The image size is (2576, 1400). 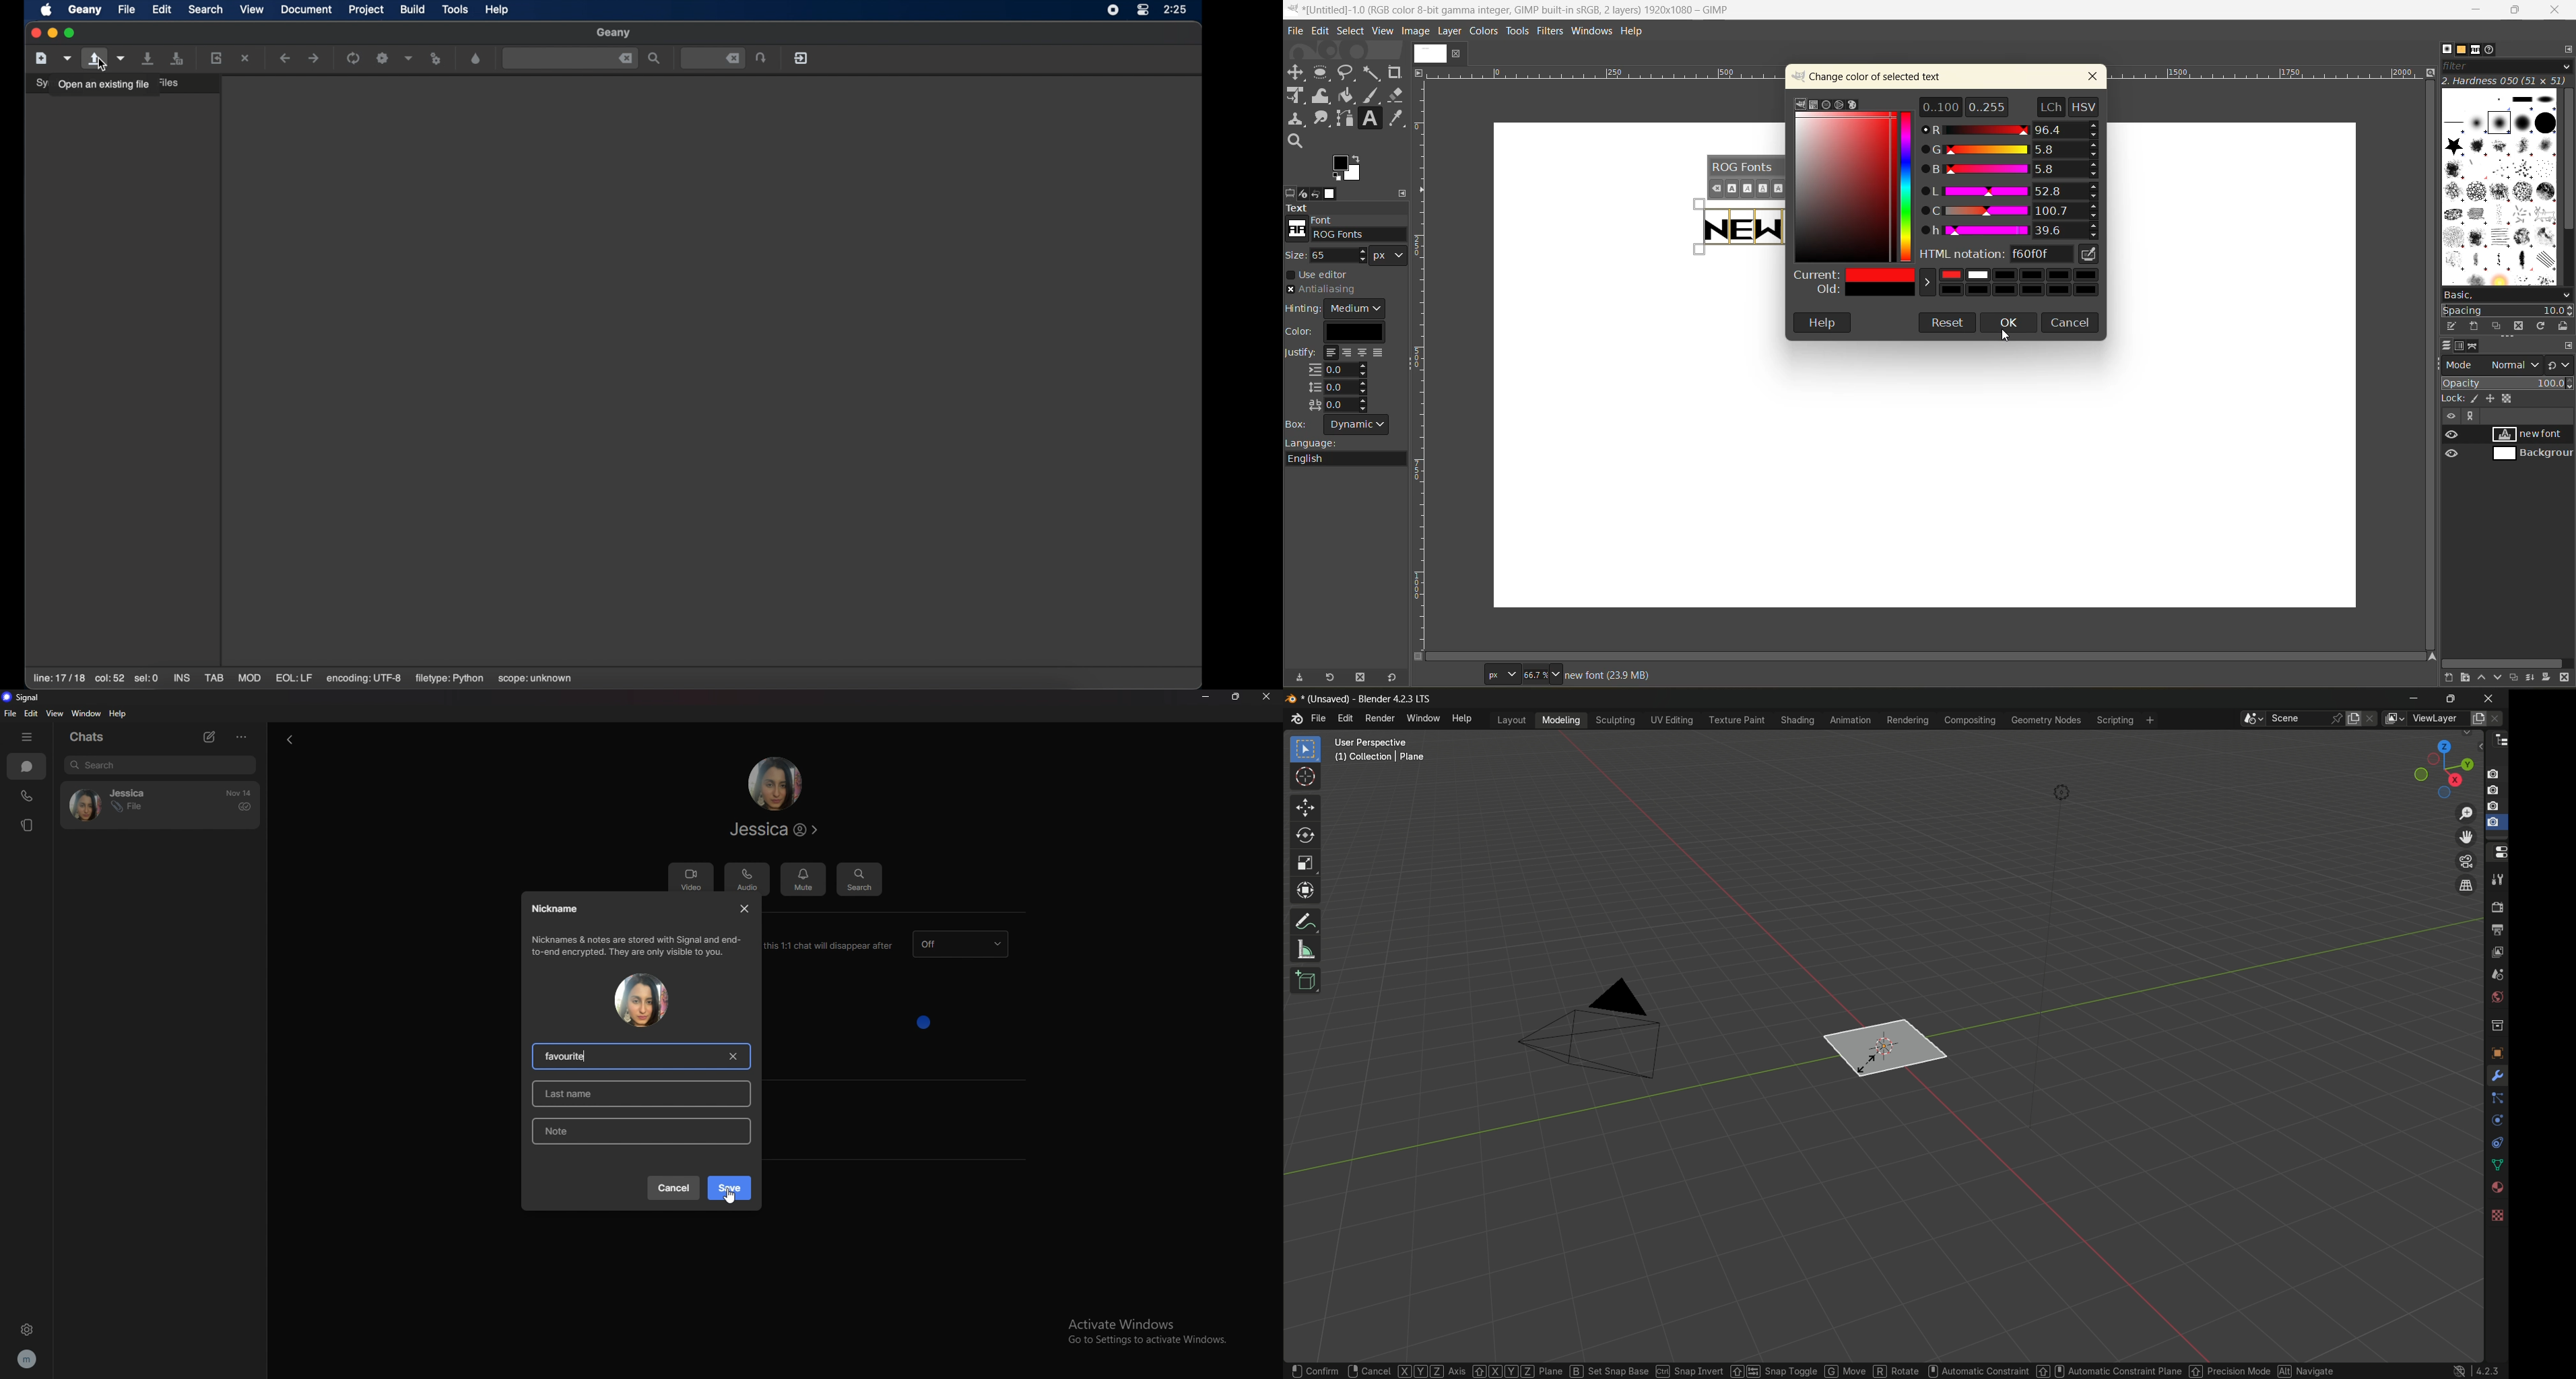 I want to click on images, so click(x=1332, y=193).